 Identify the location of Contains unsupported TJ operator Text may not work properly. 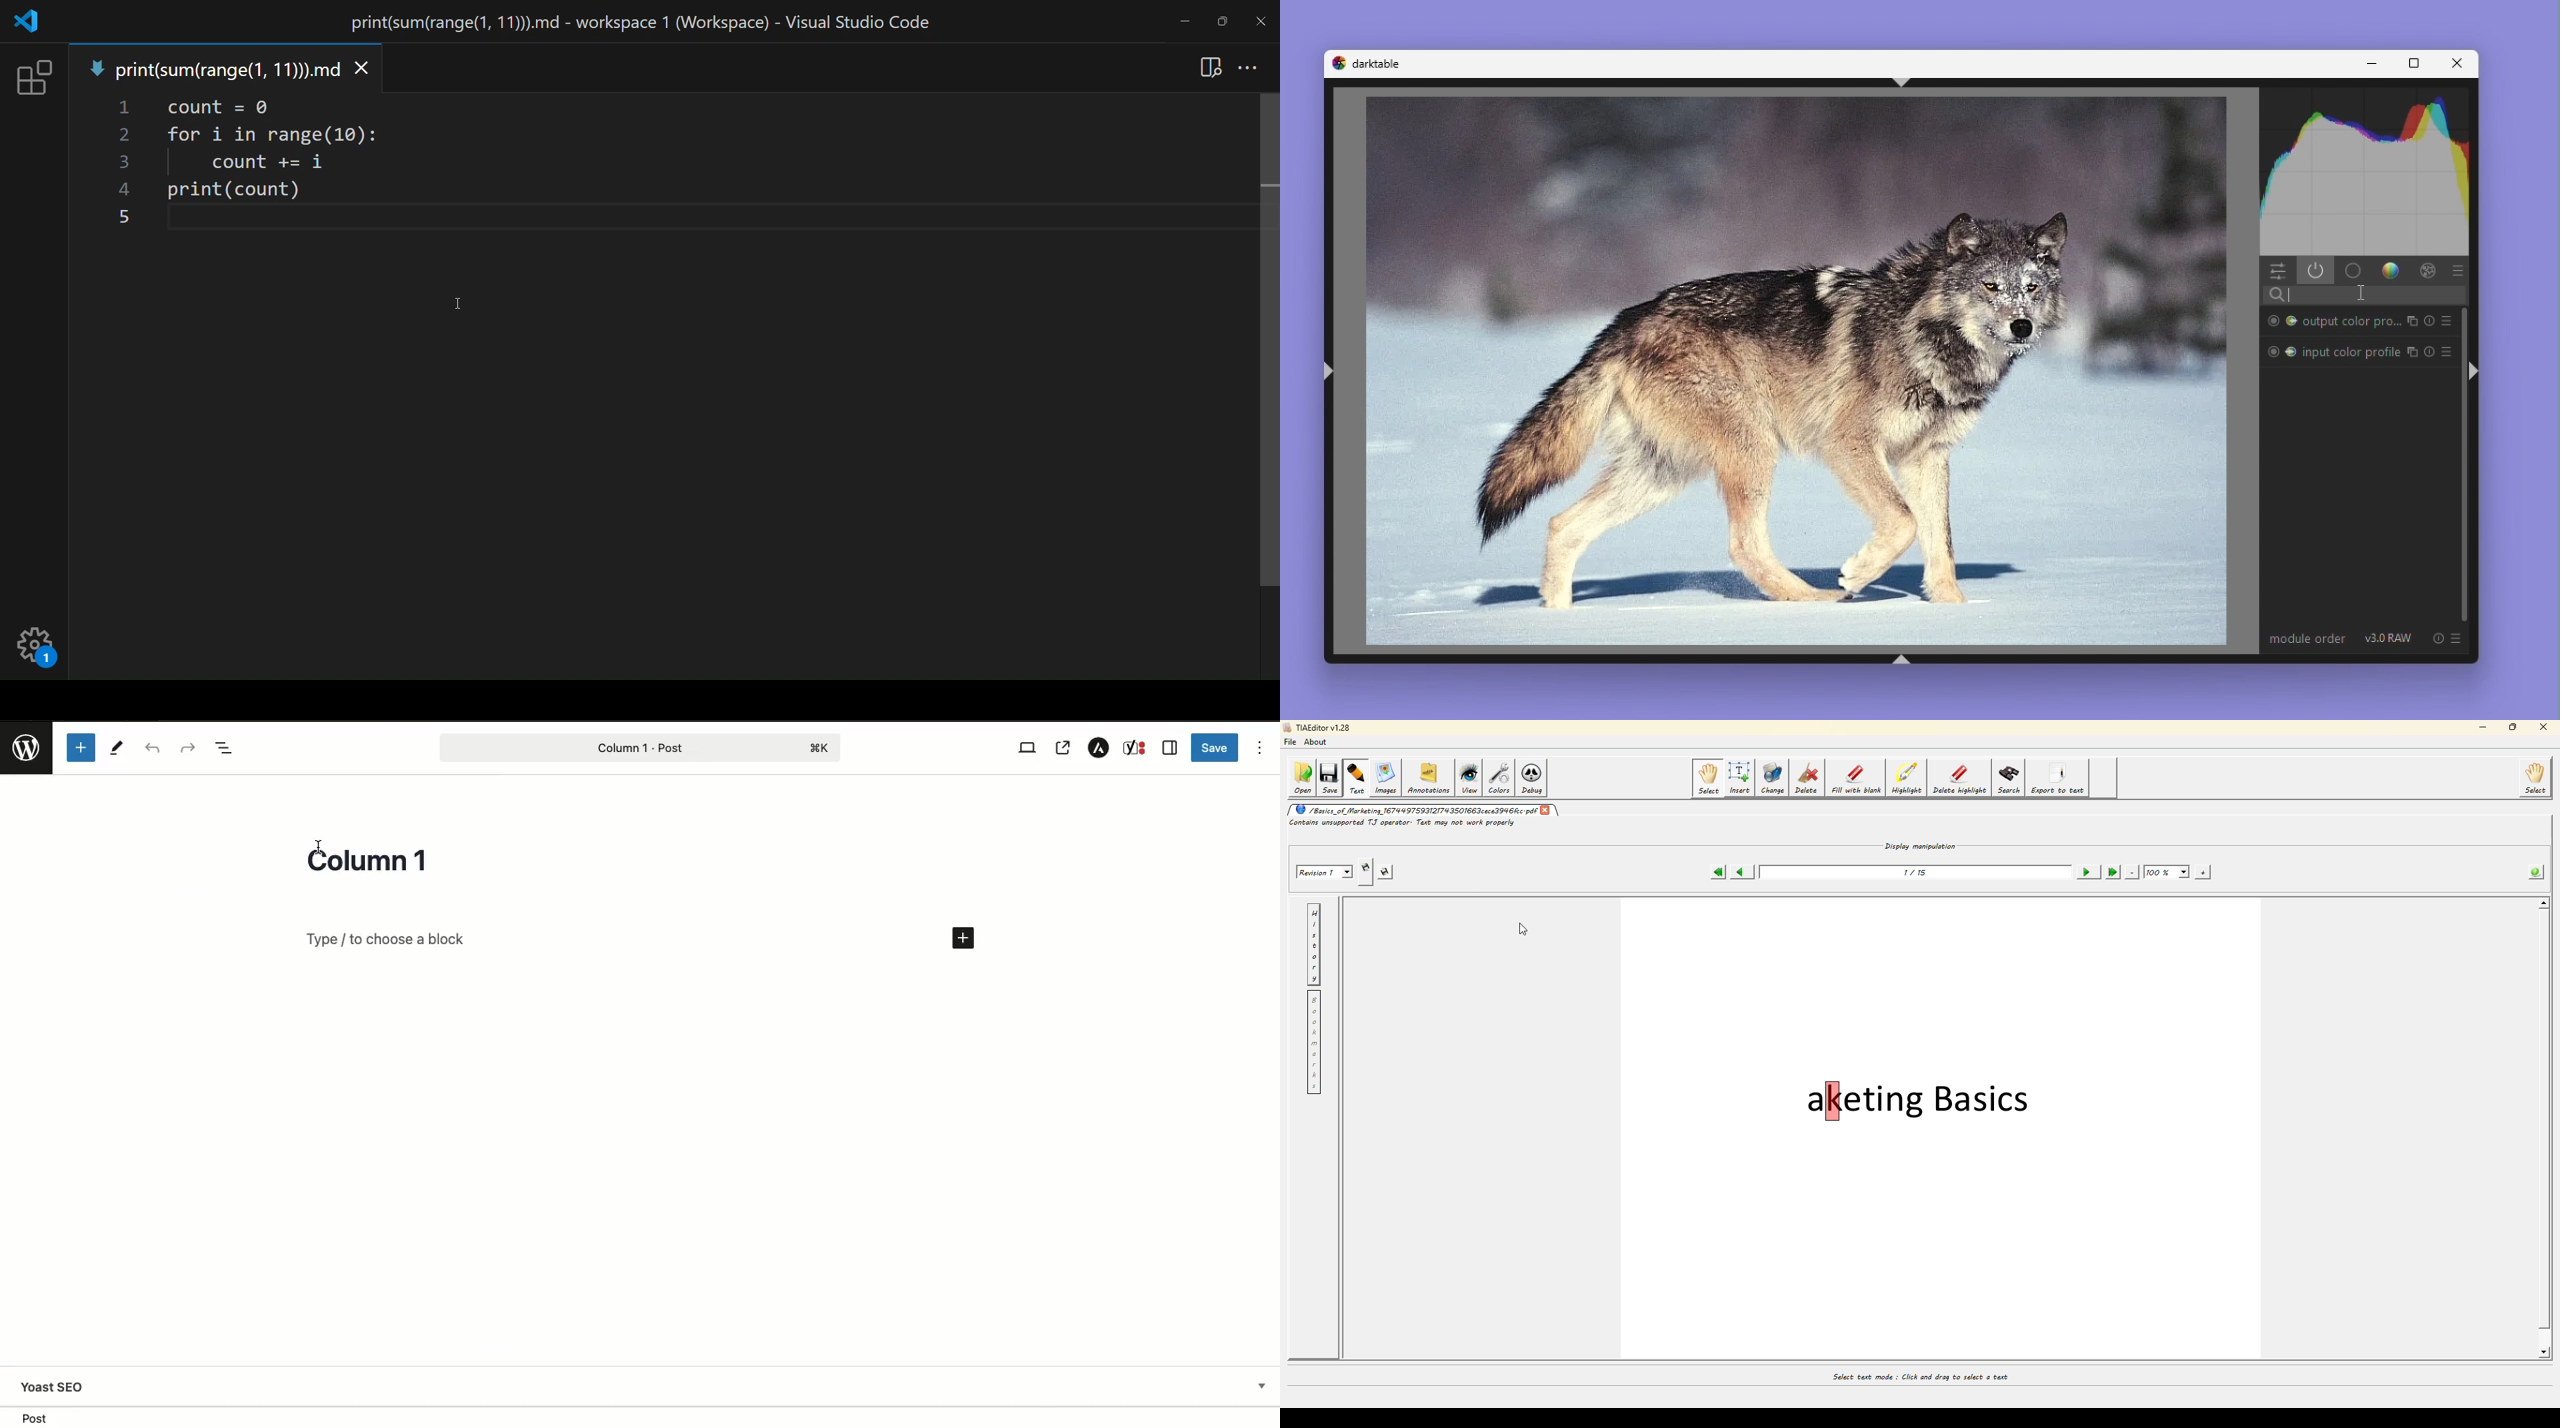
(1402, 823).